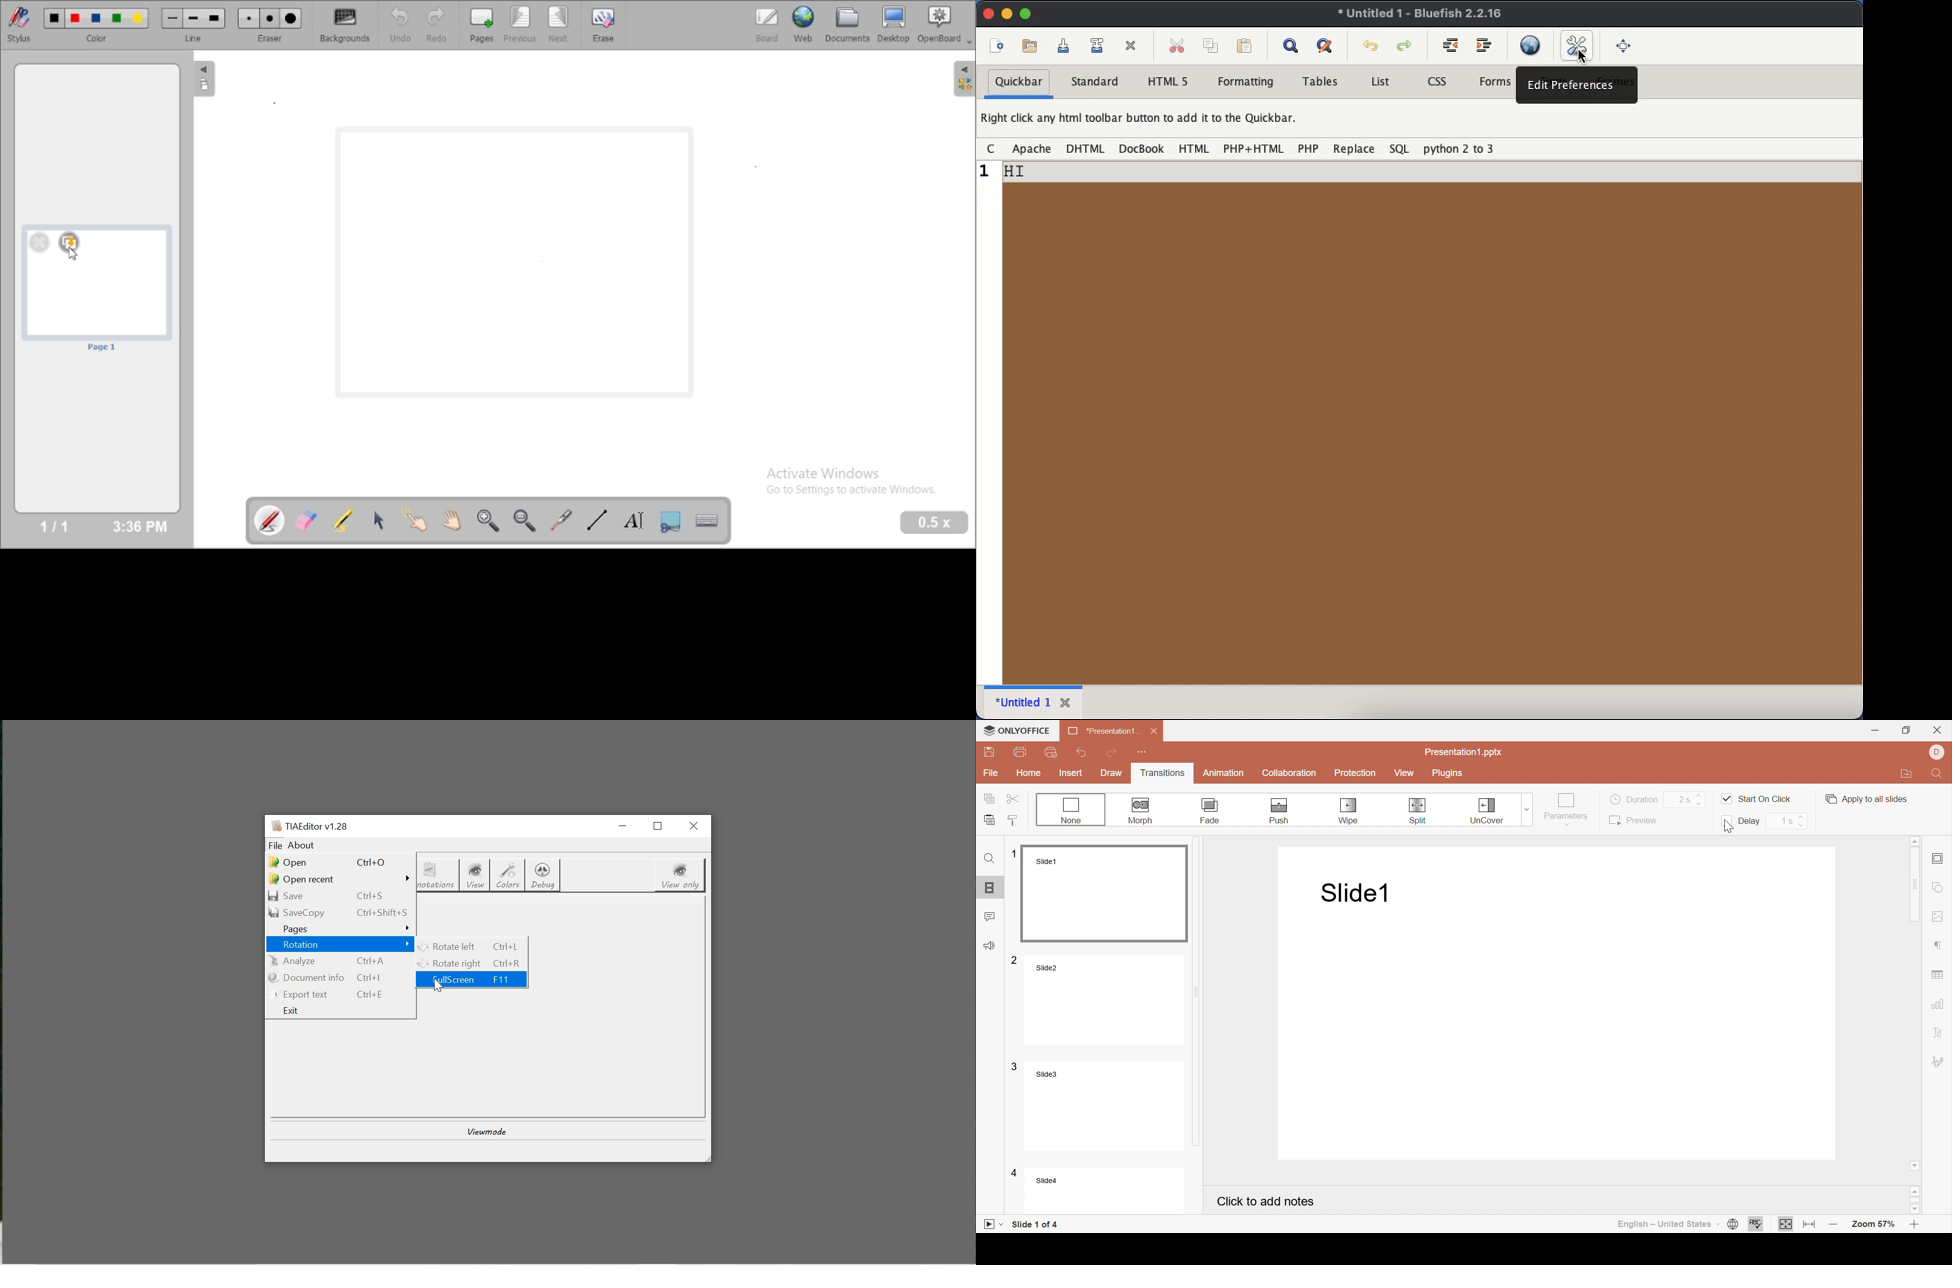 Image resolution: width=1960 pixels, height=1288 pixels. I want to click on Scroll bar, so click(1201, 991).